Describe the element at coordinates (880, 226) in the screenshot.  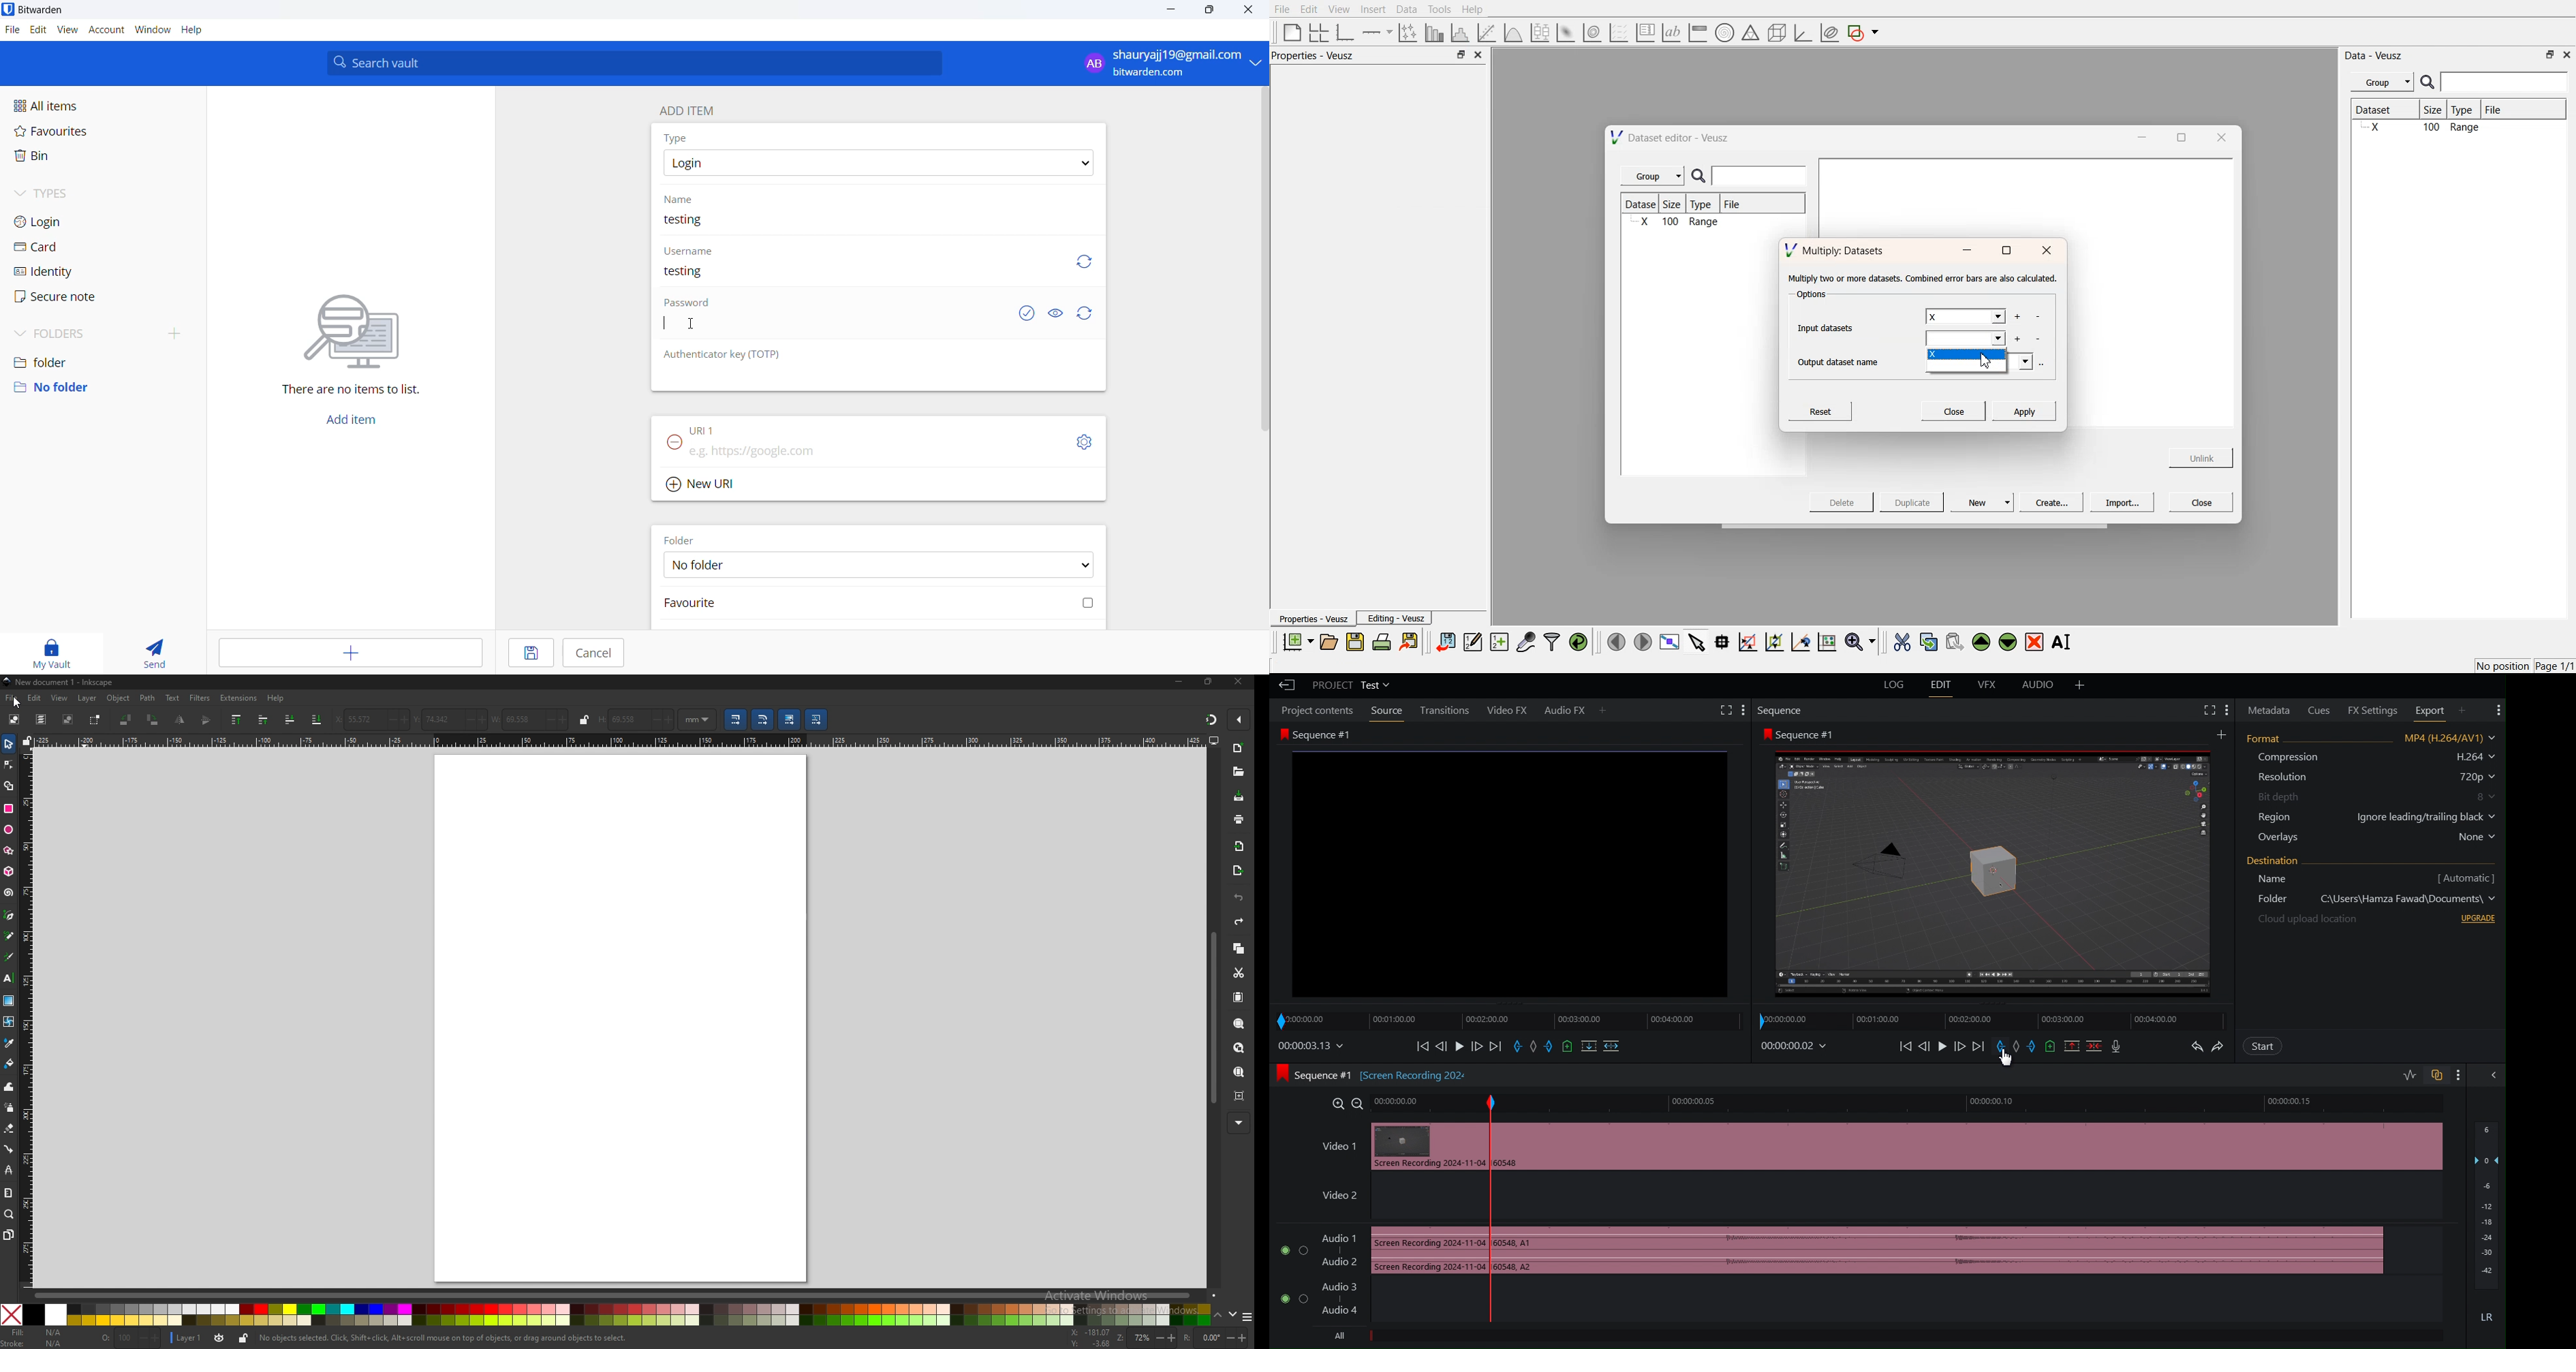
I see `name input box. current name: testing` at that location.